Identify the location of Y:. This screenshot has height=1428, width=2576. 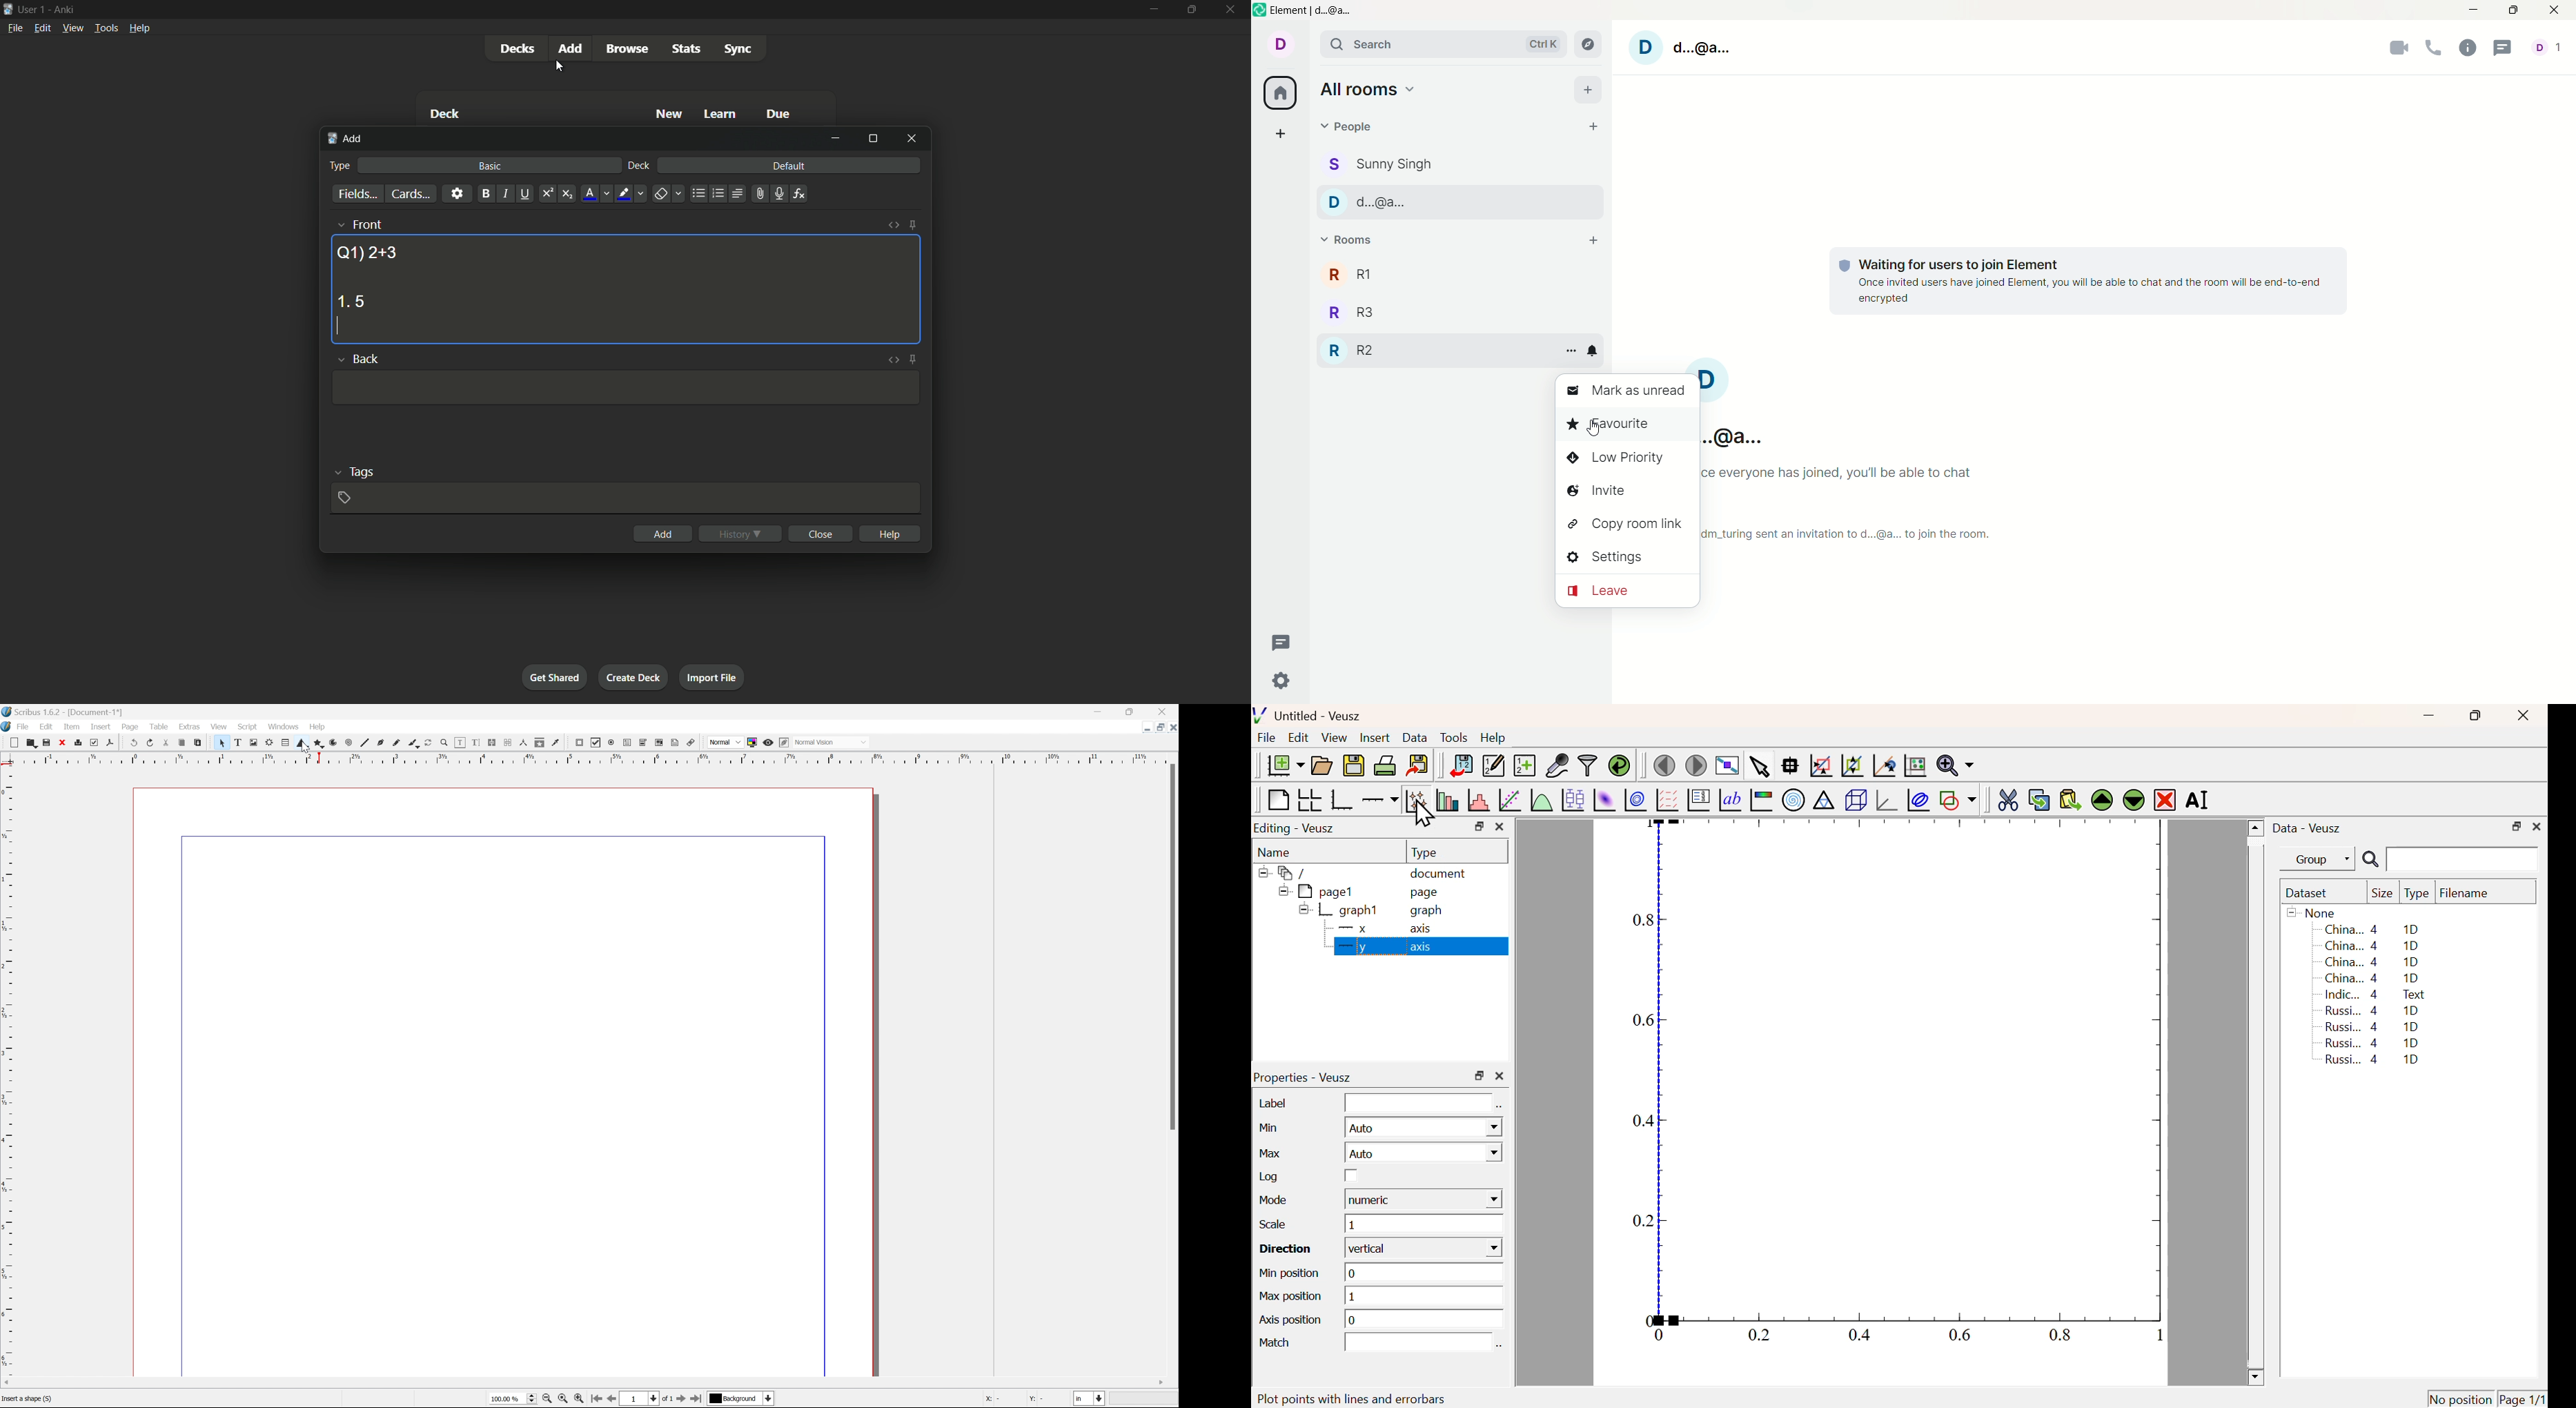
(1035, 1398).